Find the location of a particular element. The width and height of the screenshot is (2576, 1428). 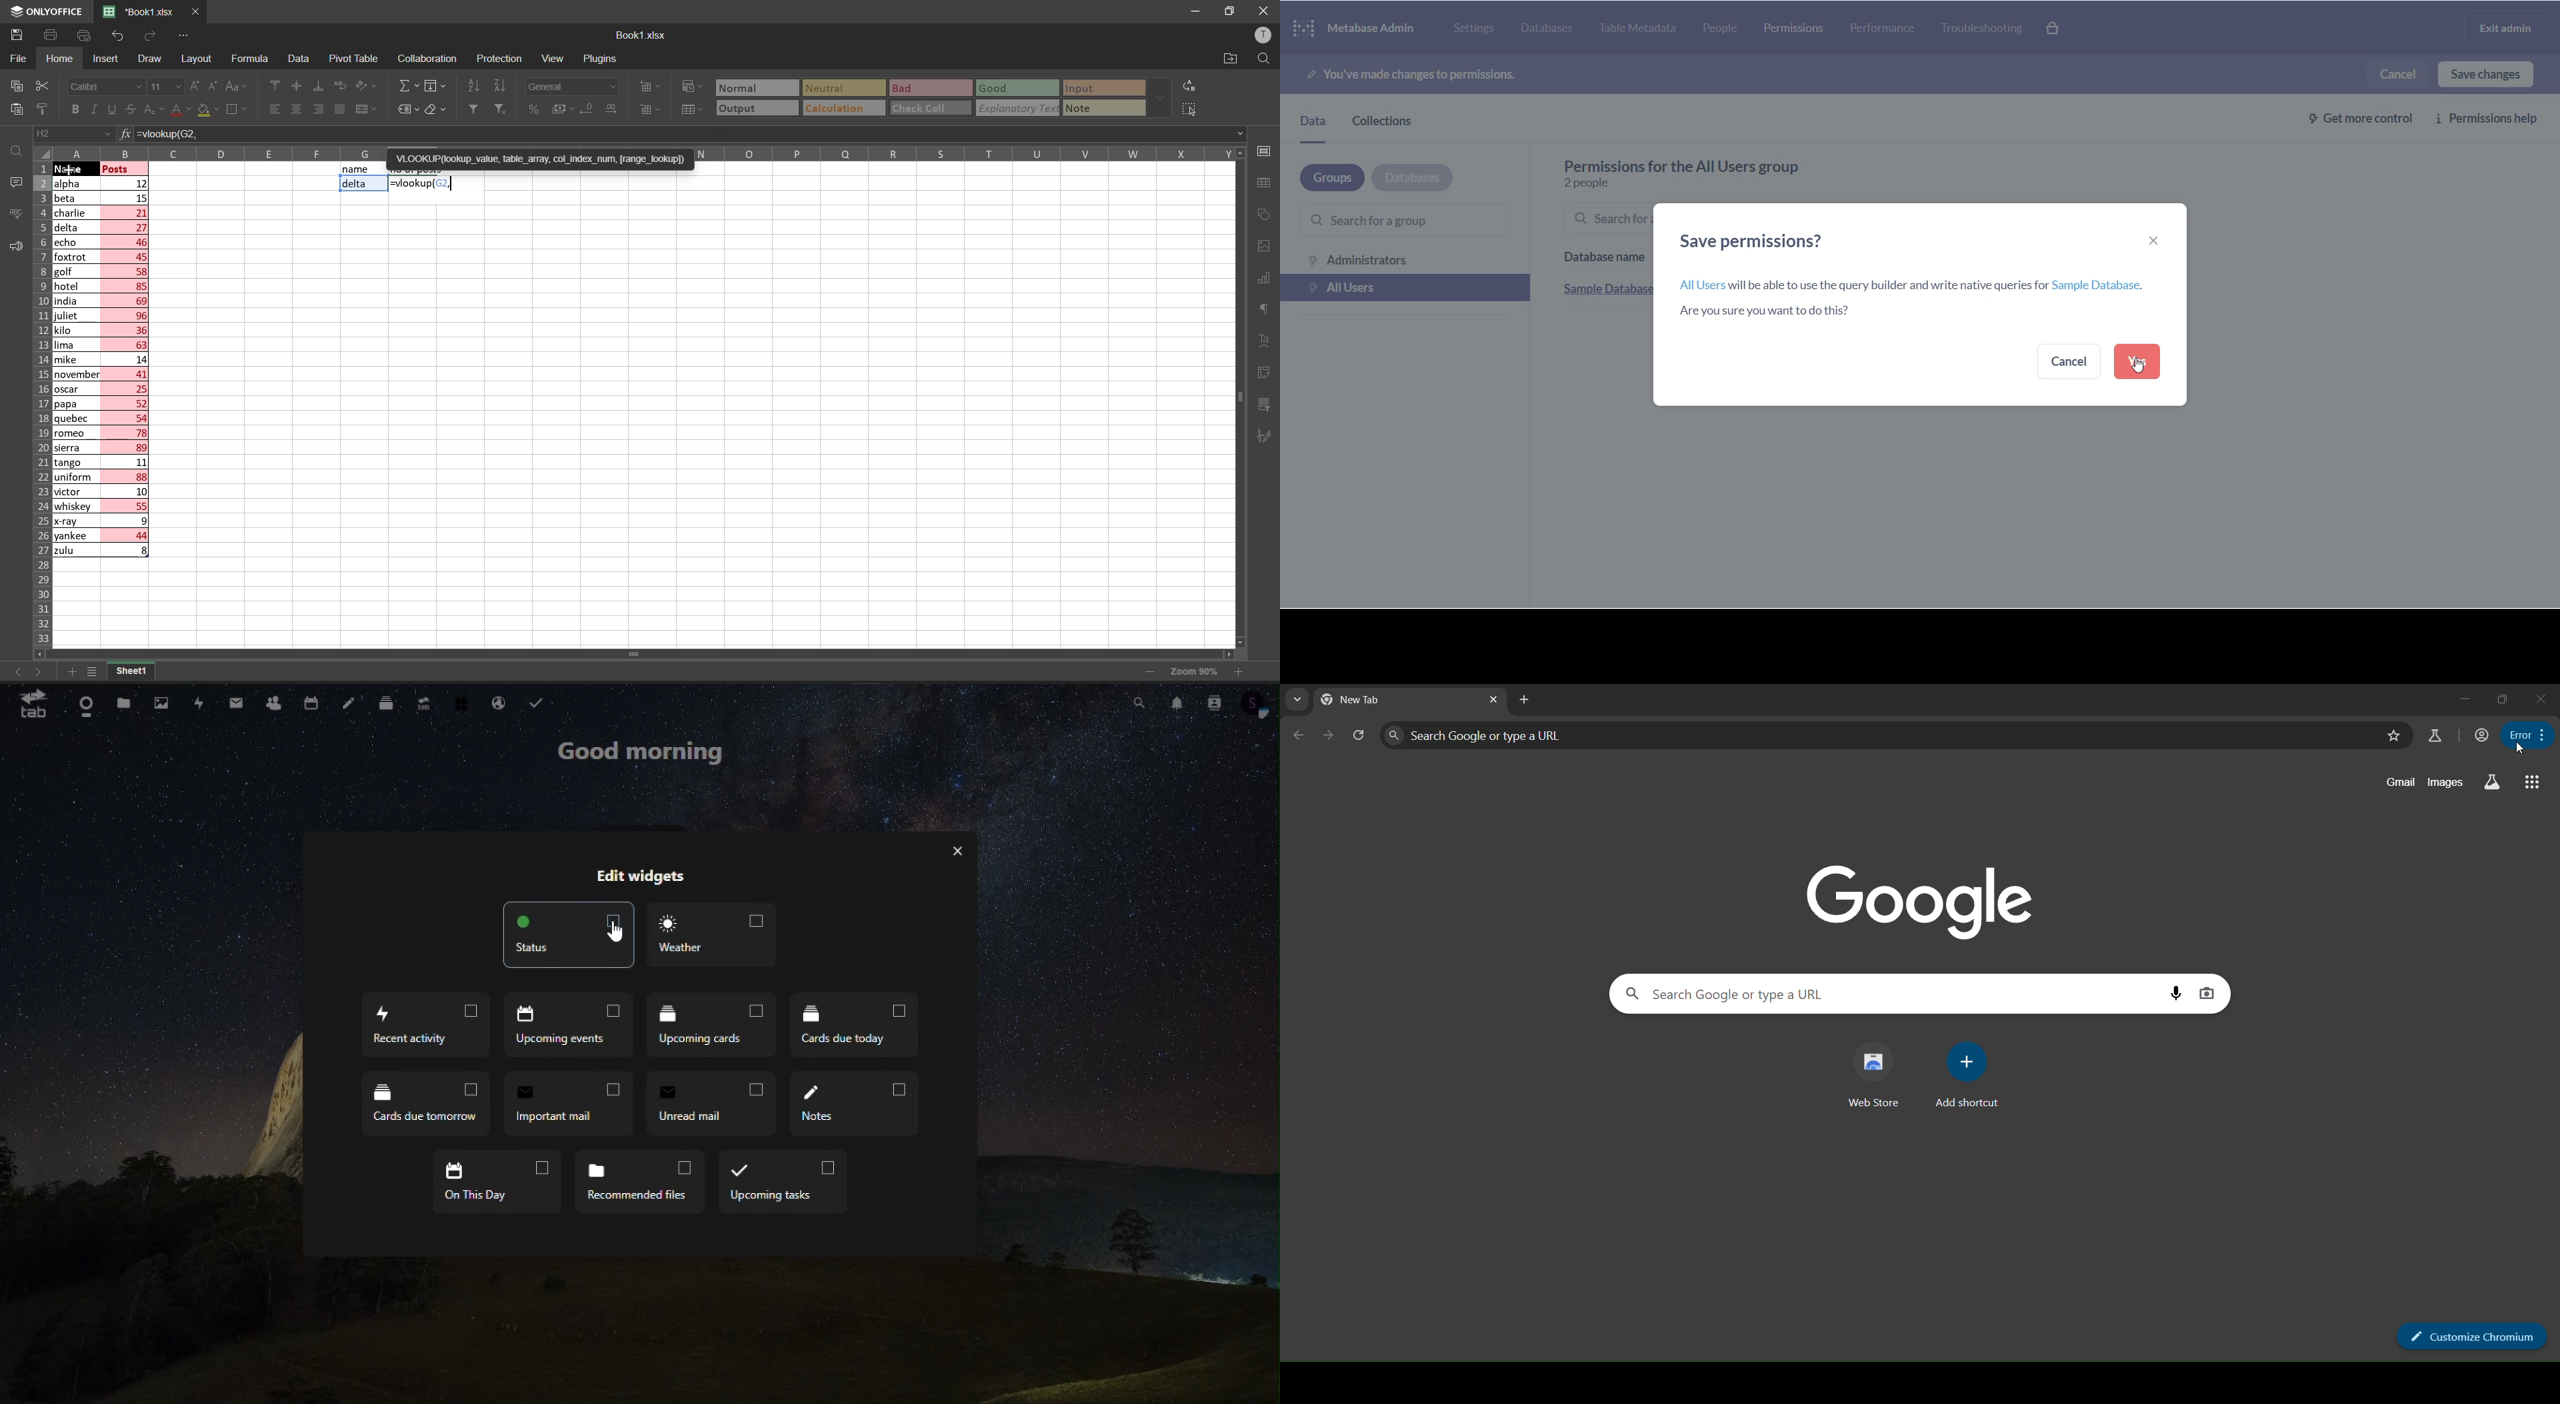

book name is located at coordinates (639, 35).